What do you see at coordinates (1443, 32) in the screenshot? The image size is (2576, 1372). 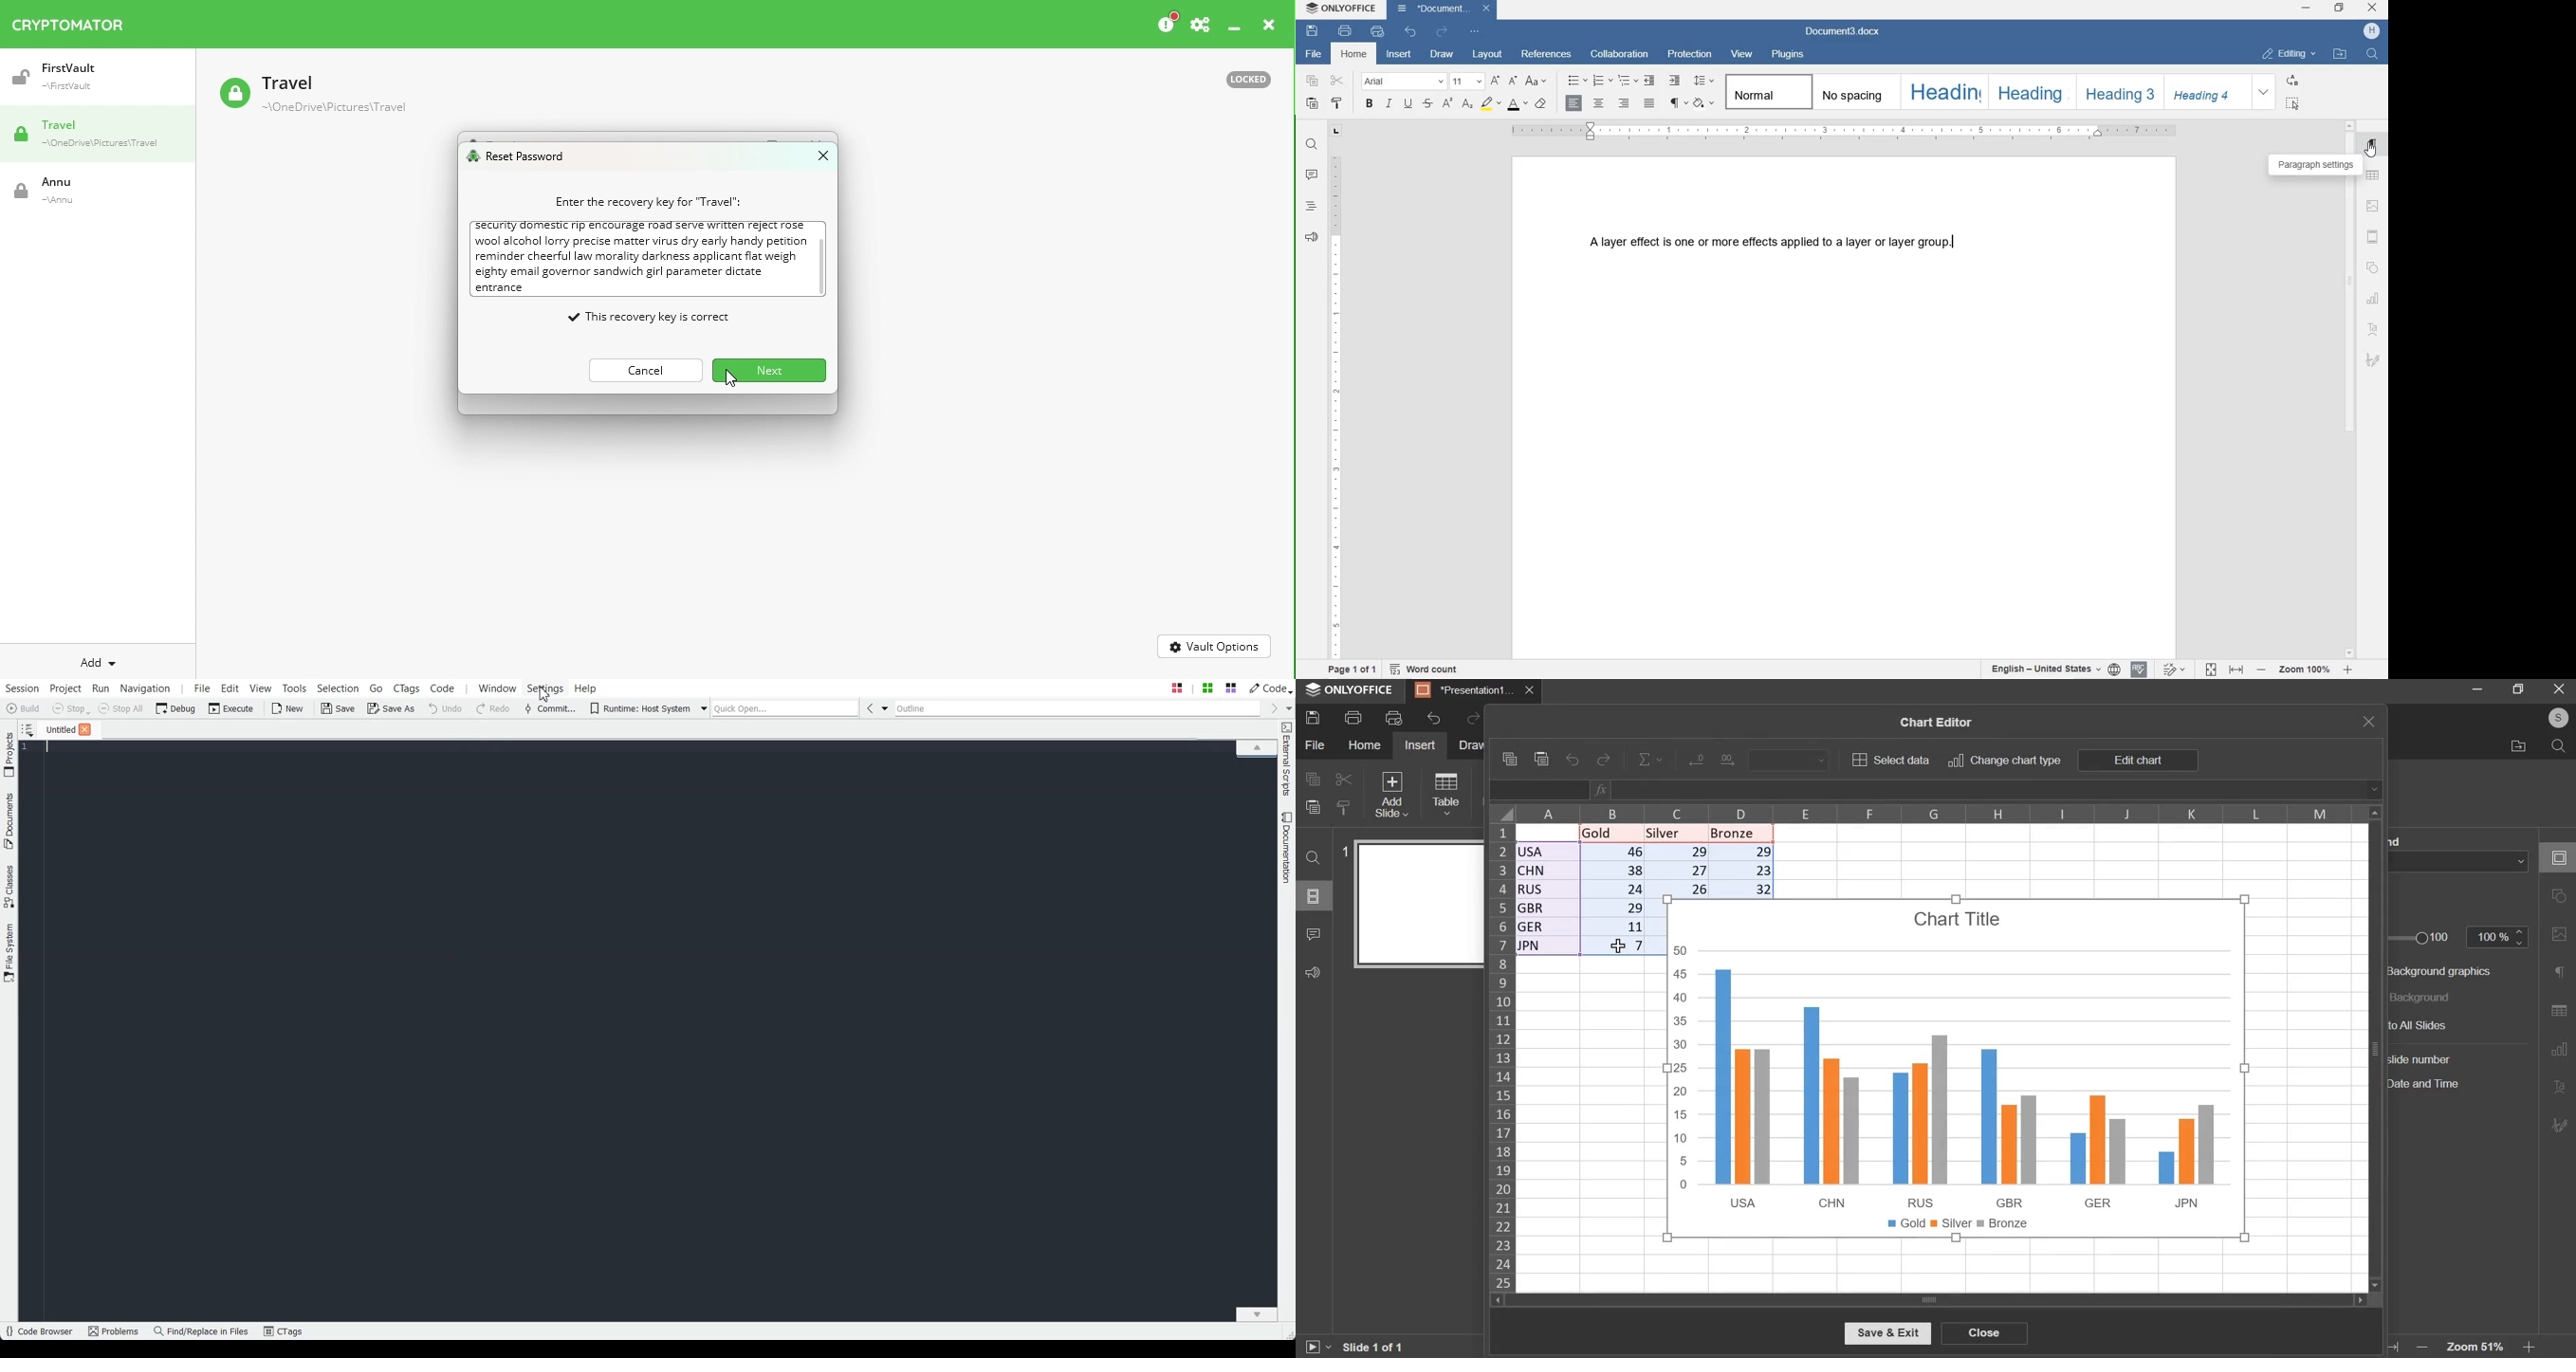 I see `REDO` at bounding box center [1443, 32].